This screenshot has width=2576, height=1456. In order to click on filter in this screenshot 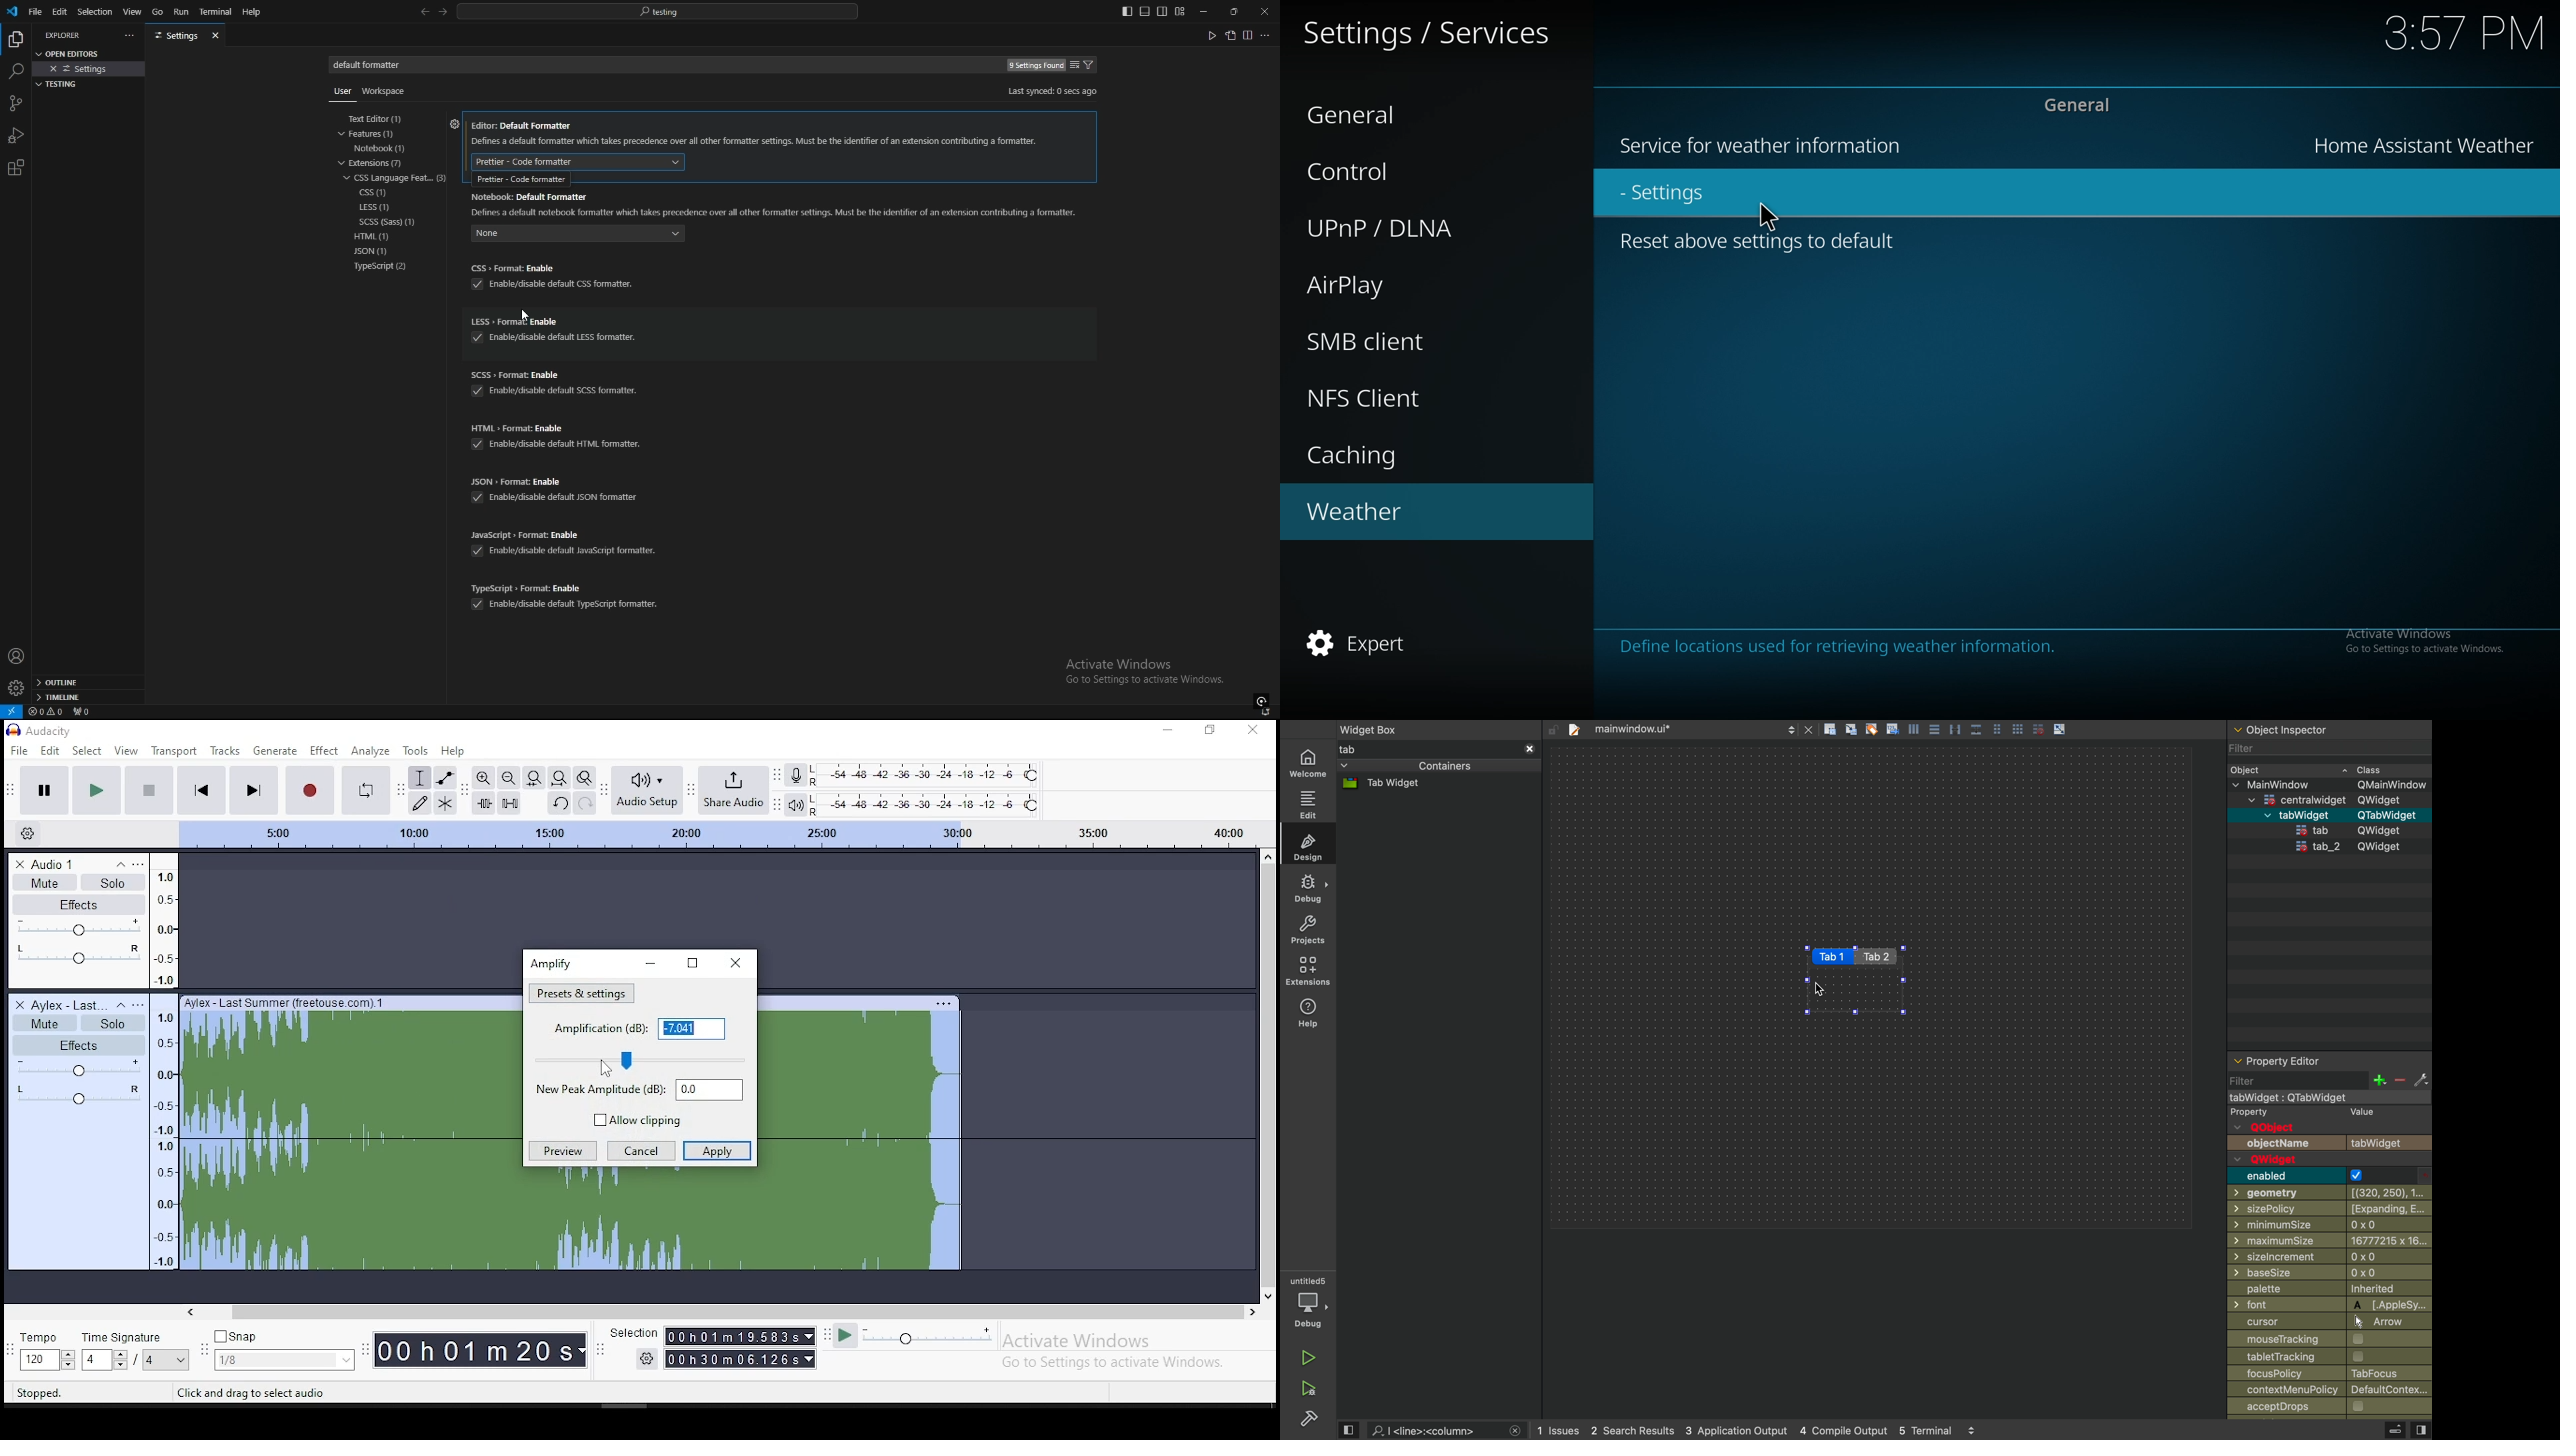, I will do `click(2251, 1081)`.